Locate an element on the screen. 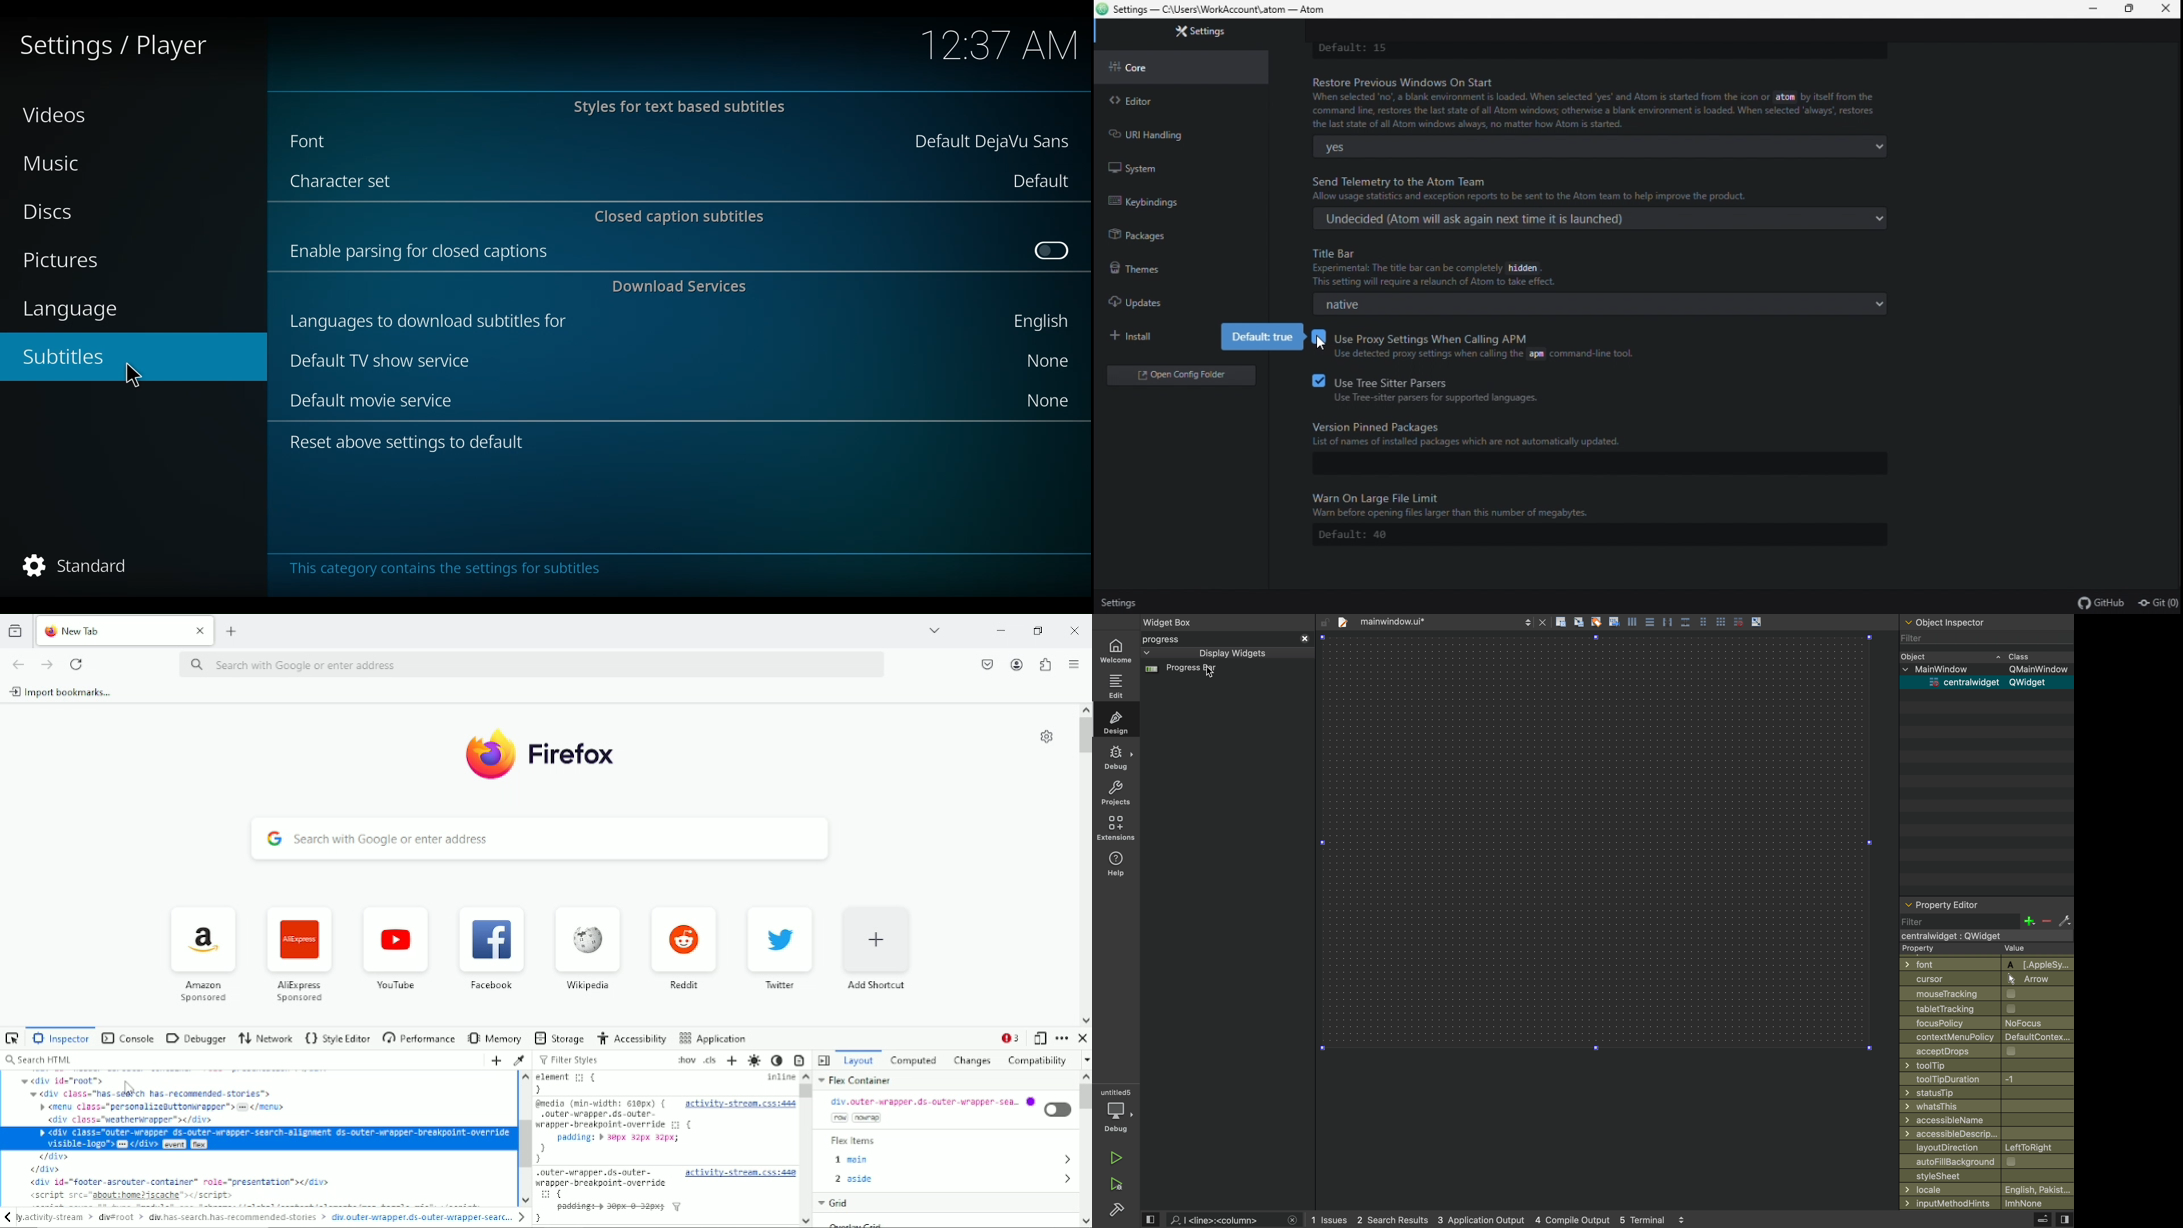 Image resolution: width=2184 pixels, height=1232 pixels. Default: 15 is located at coordinates (1593, 49).